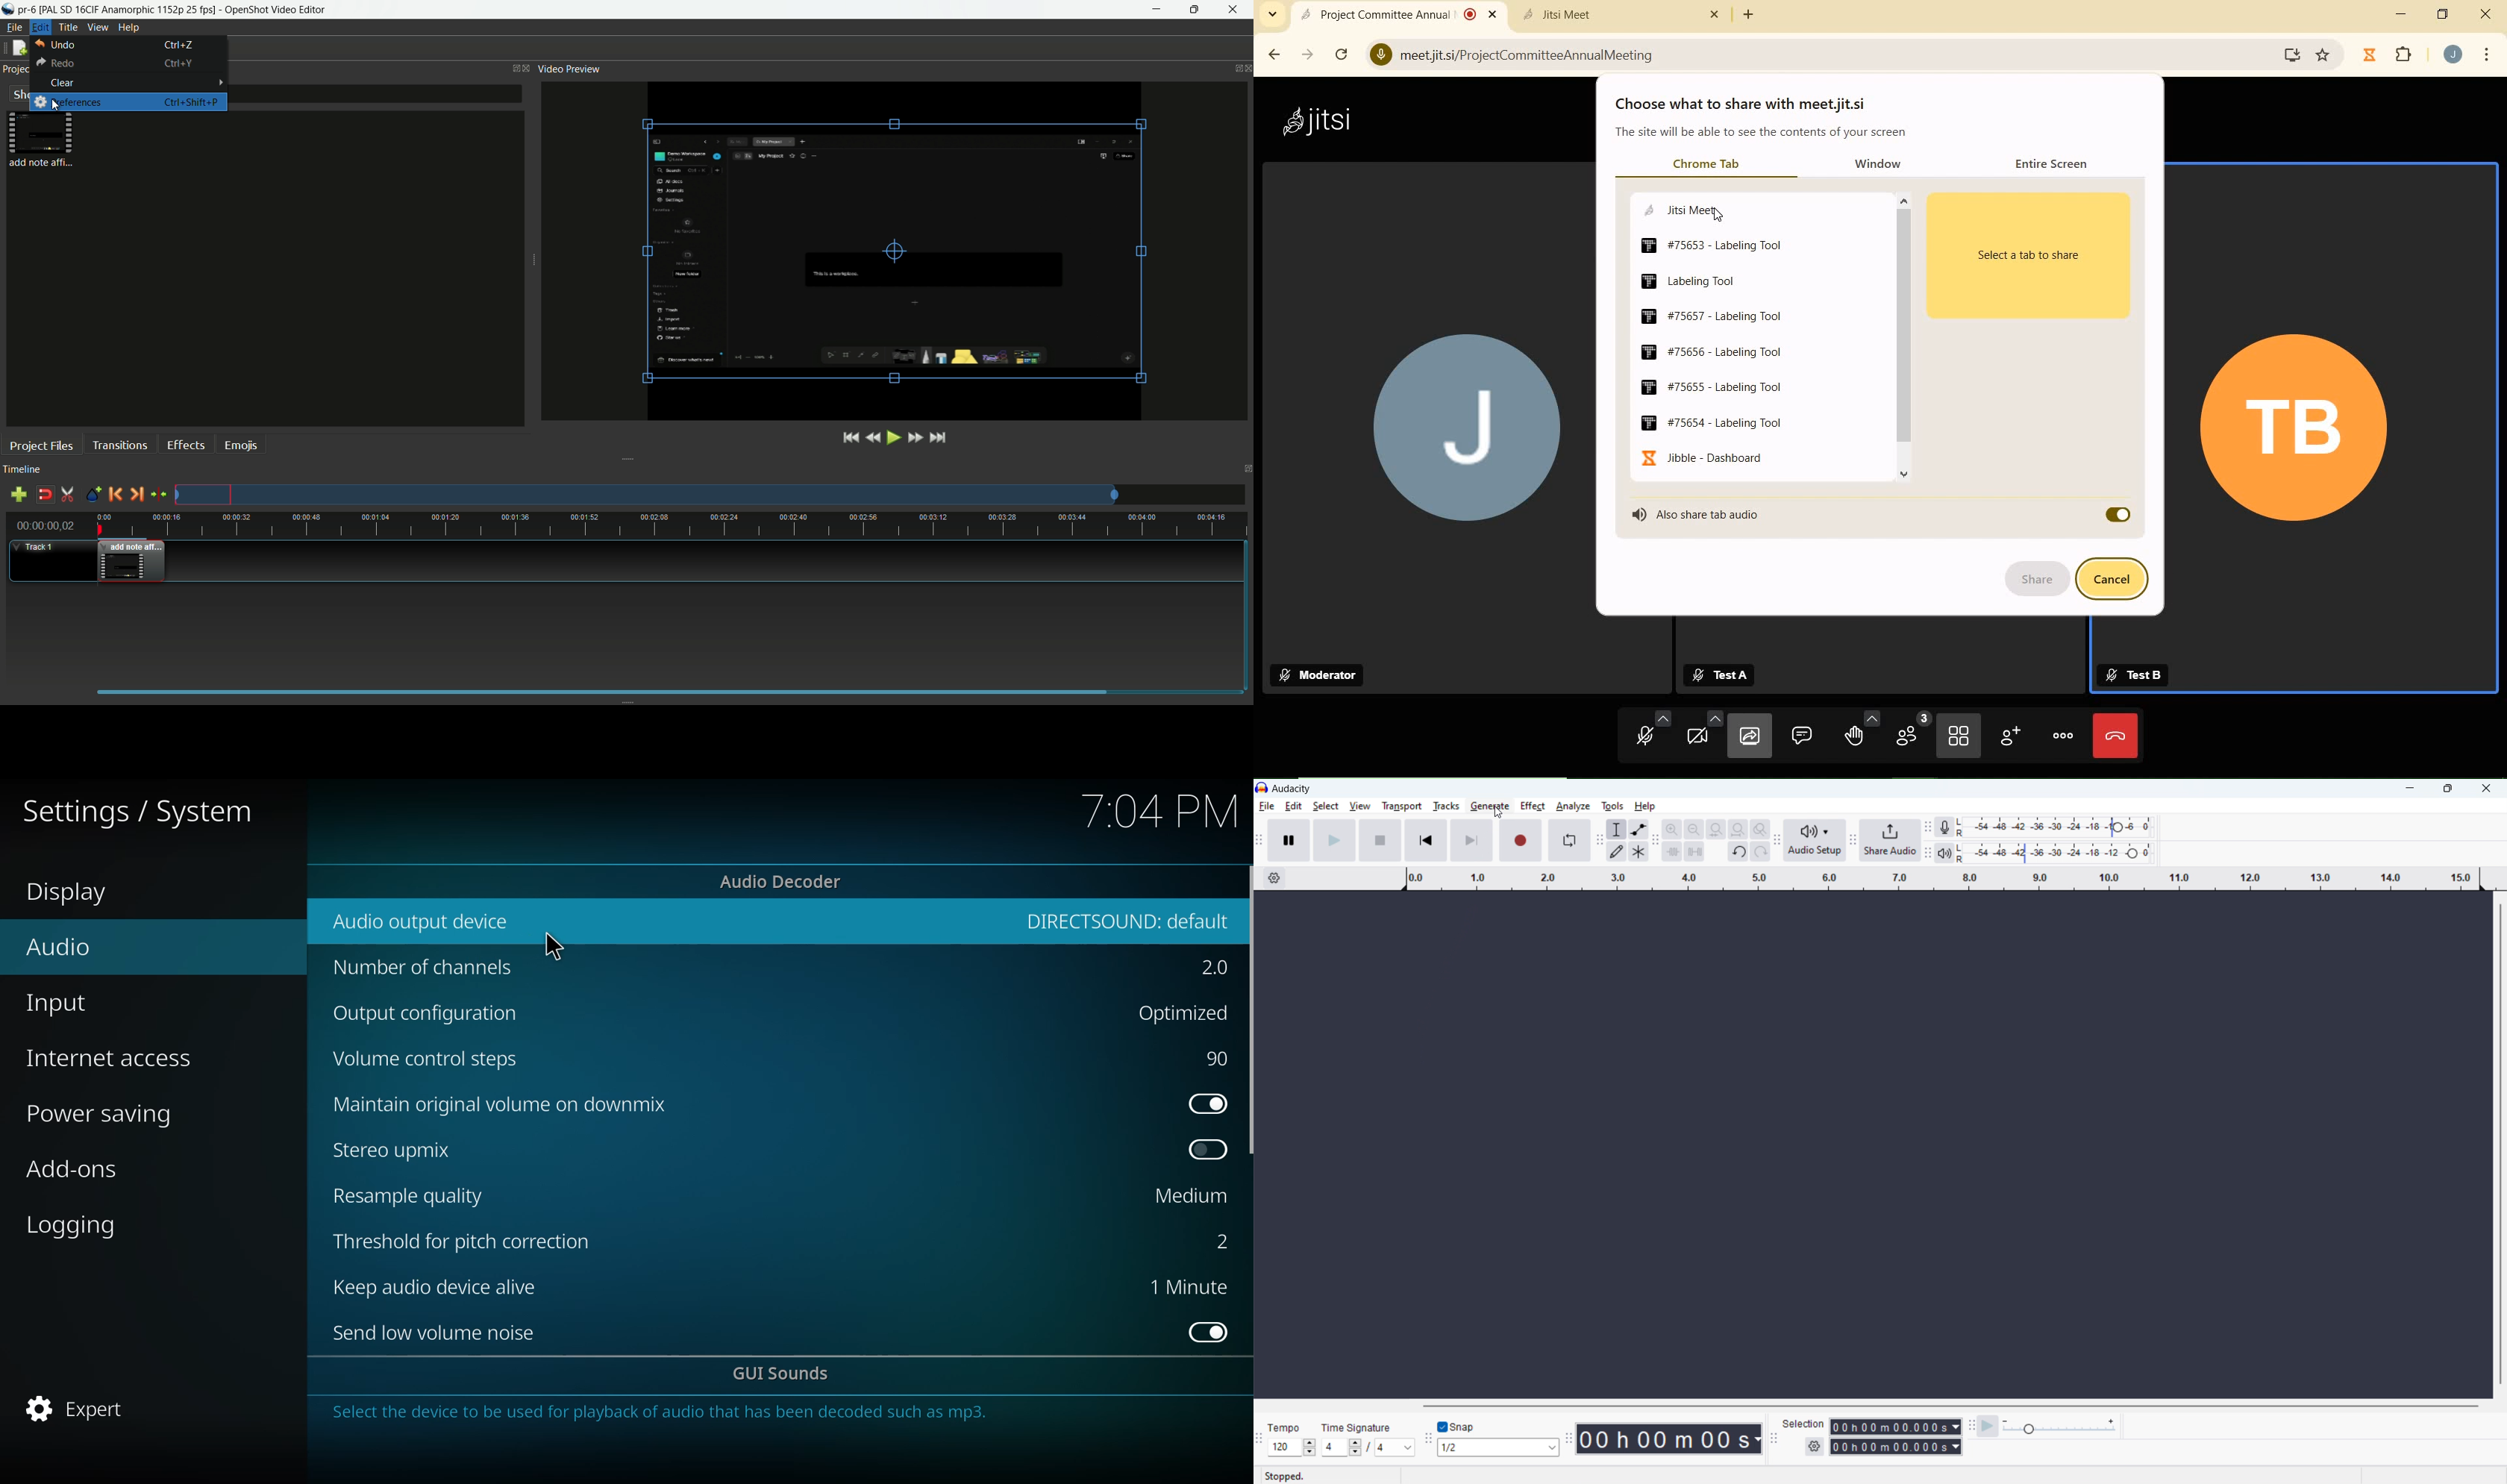  Describe the element at coordinates (2444, 14) in the screenshot. I see `restore down` at that location.